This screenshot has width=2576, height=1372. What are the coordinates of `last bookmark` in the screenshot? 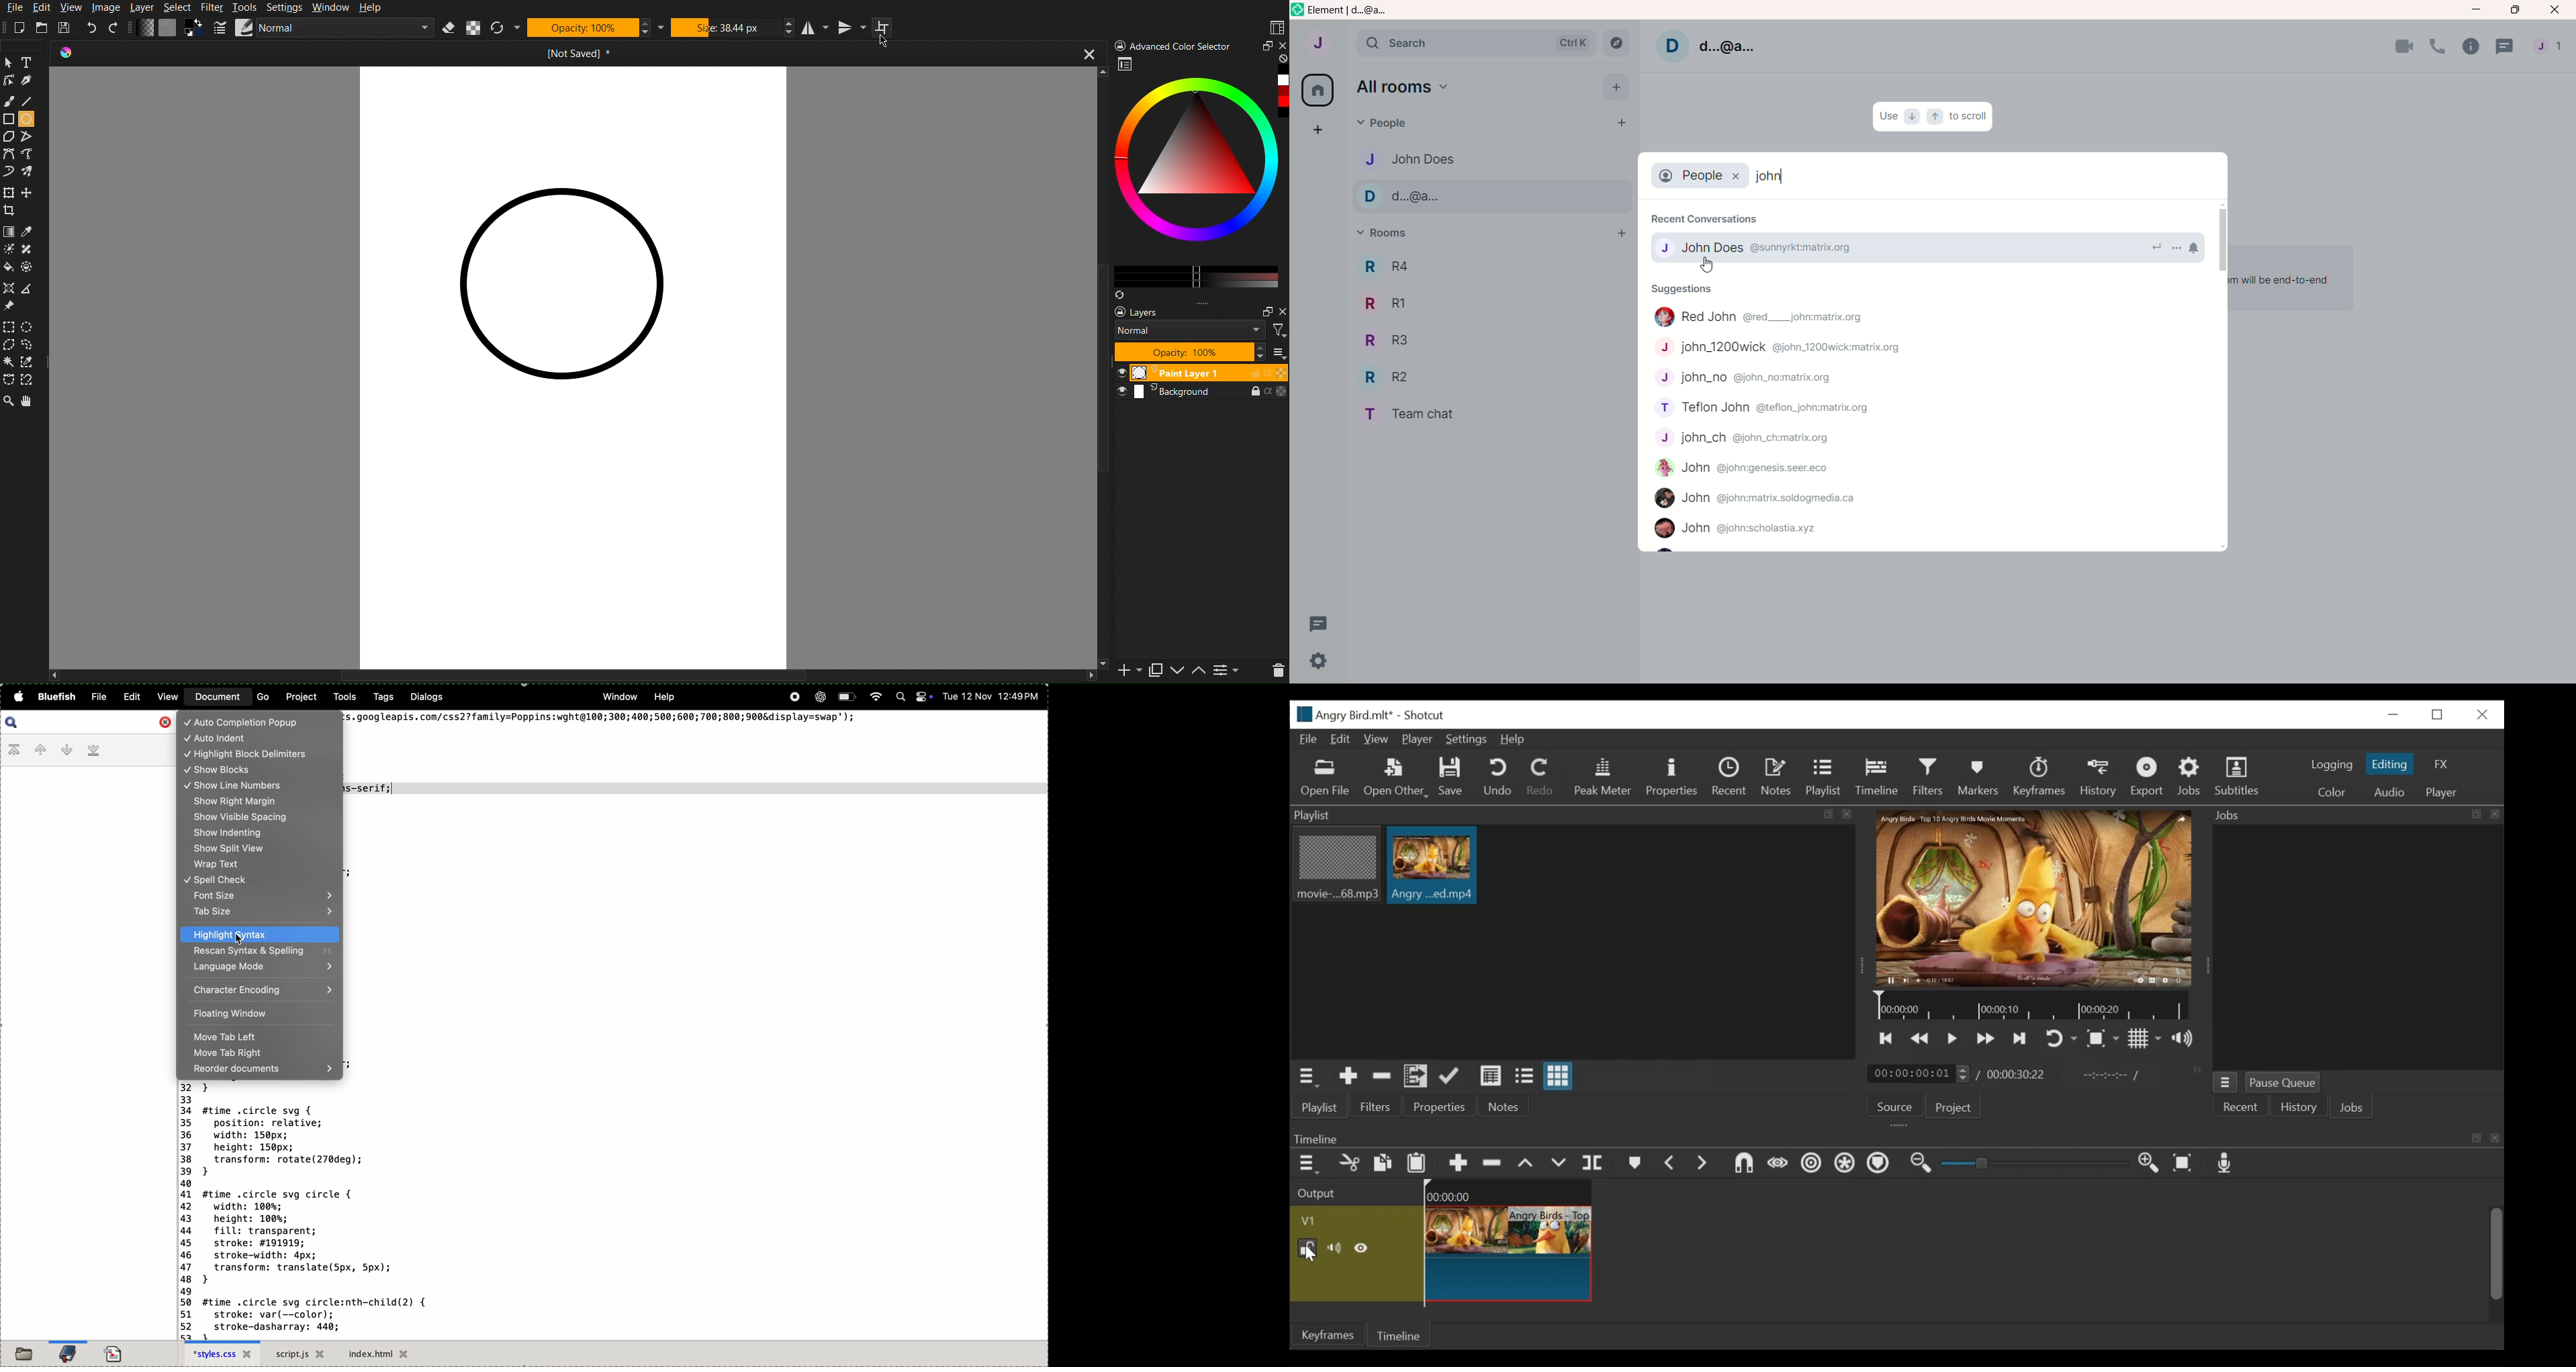 It's located at (95, 752).